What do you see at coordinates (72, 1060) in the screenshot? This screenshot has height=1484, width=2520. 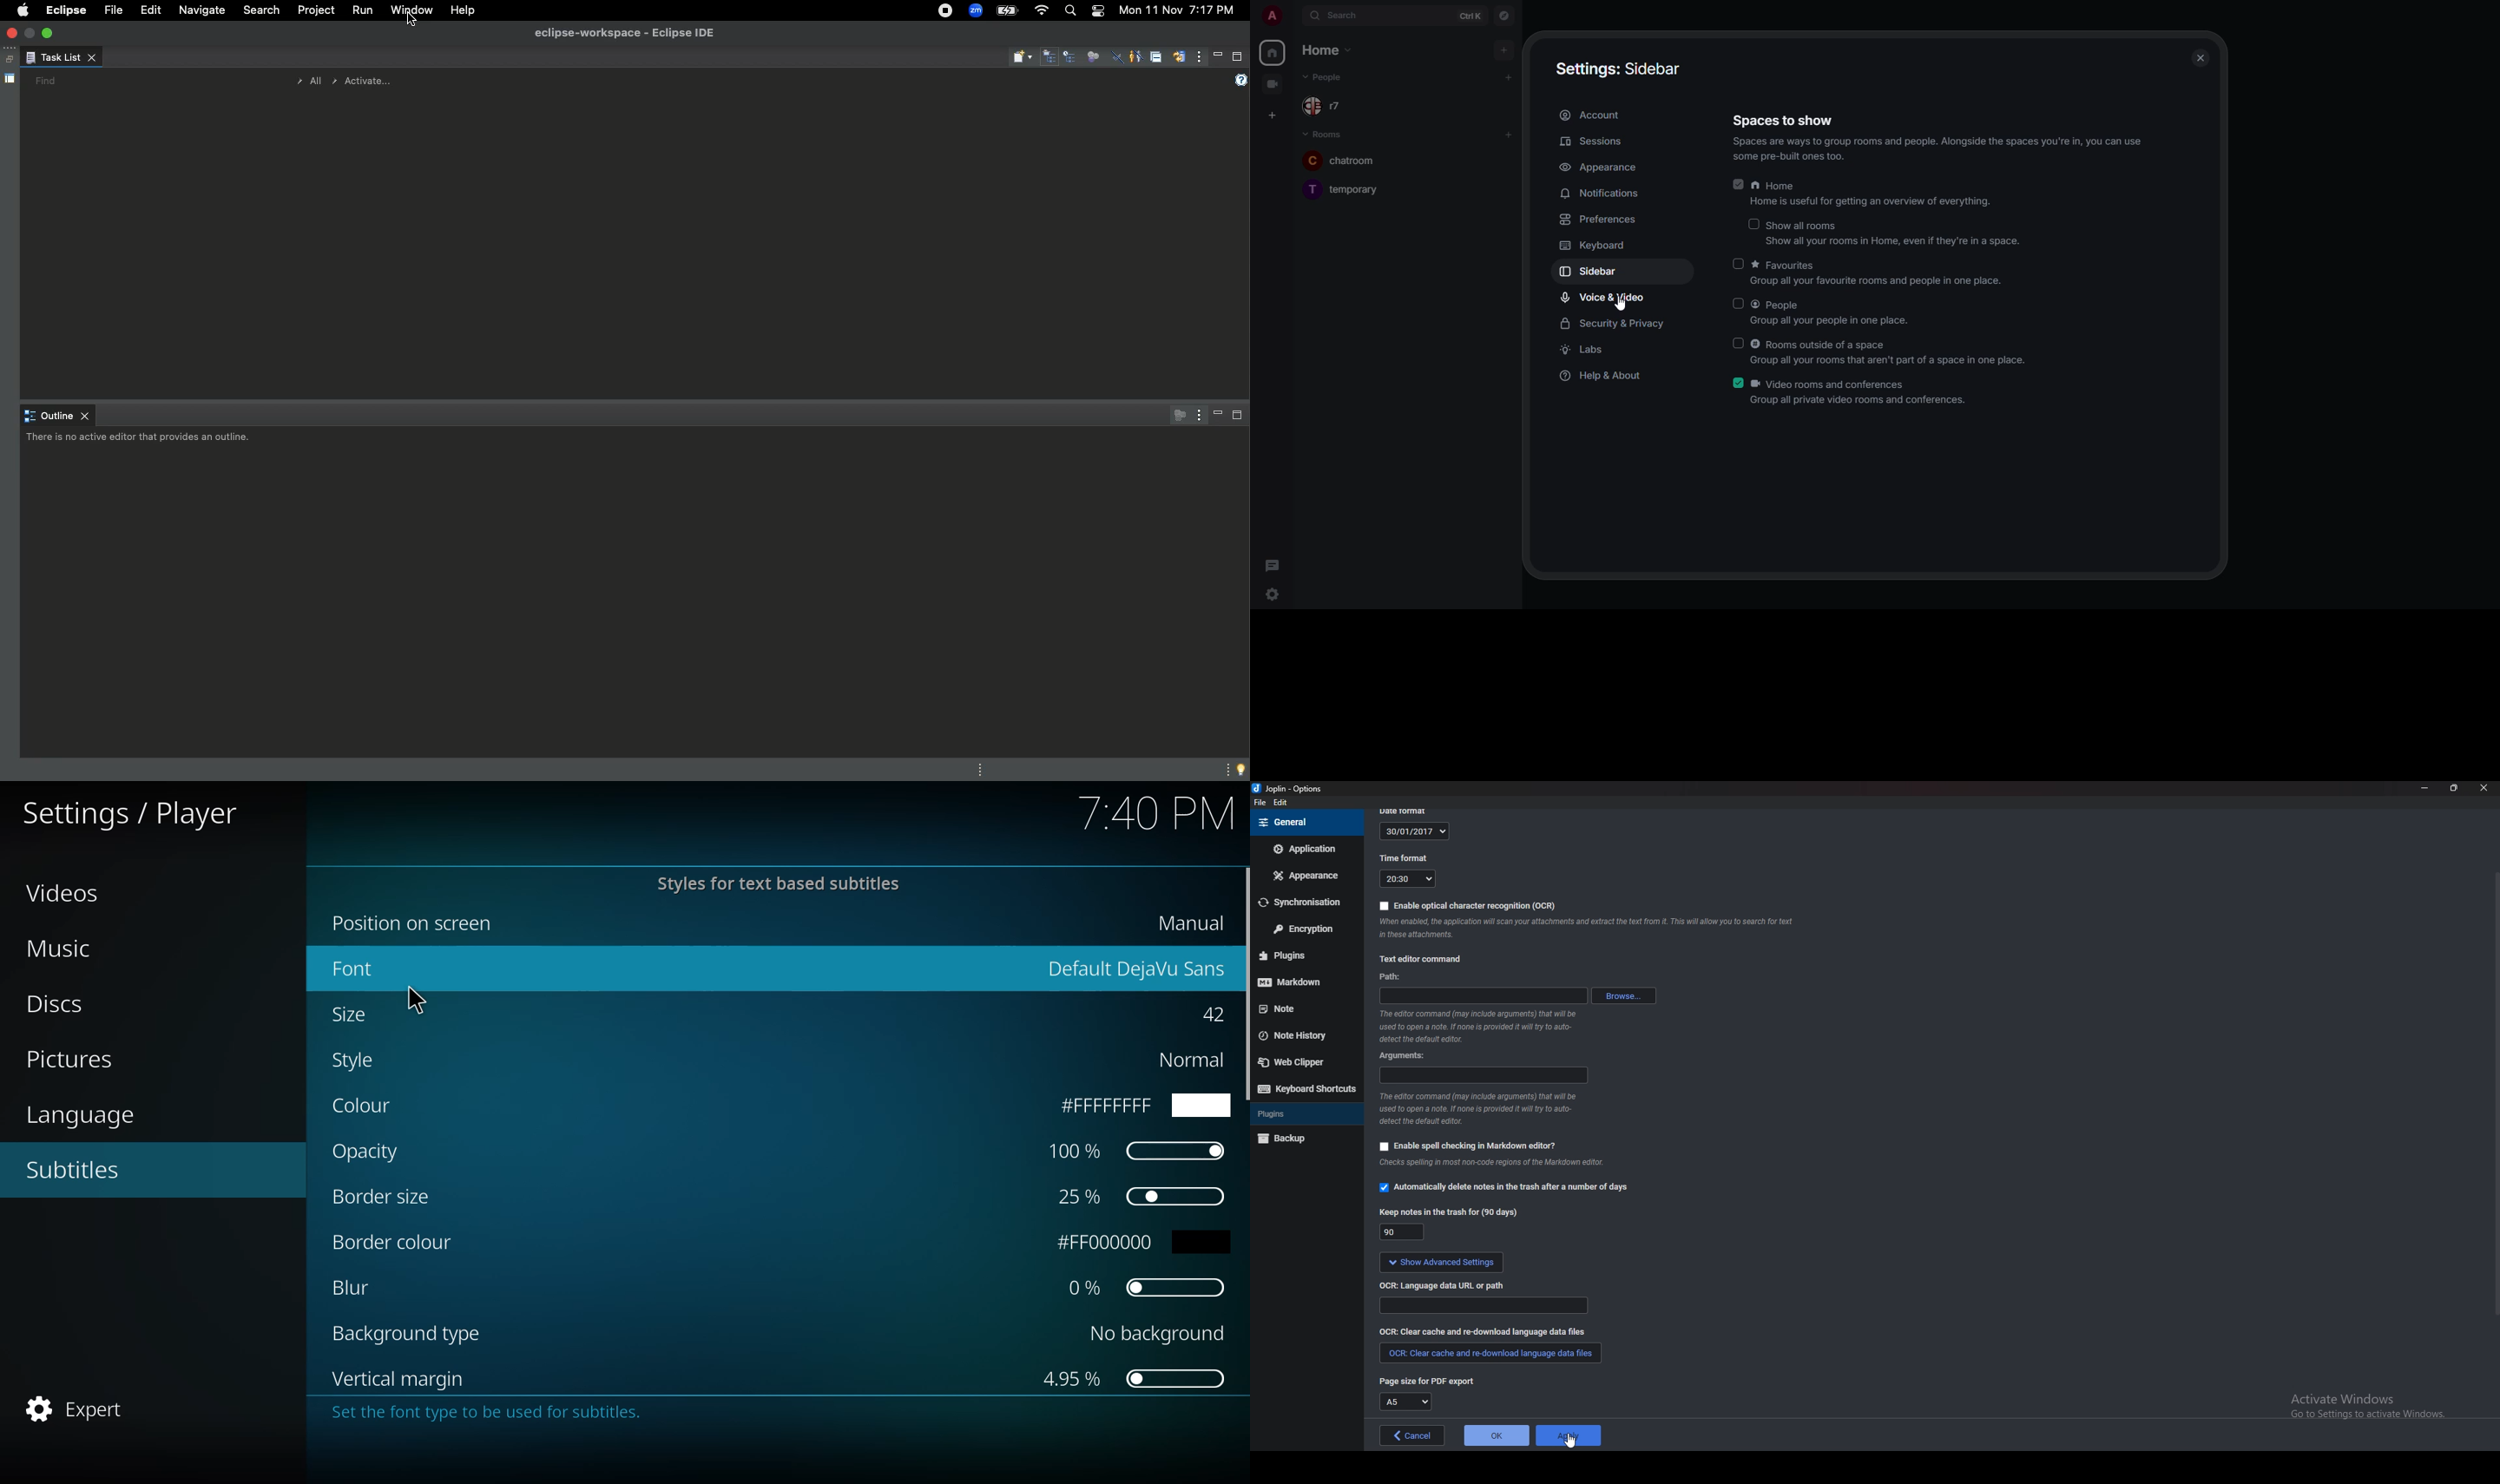 I see `pictures` at bounding box center [72, 1060].